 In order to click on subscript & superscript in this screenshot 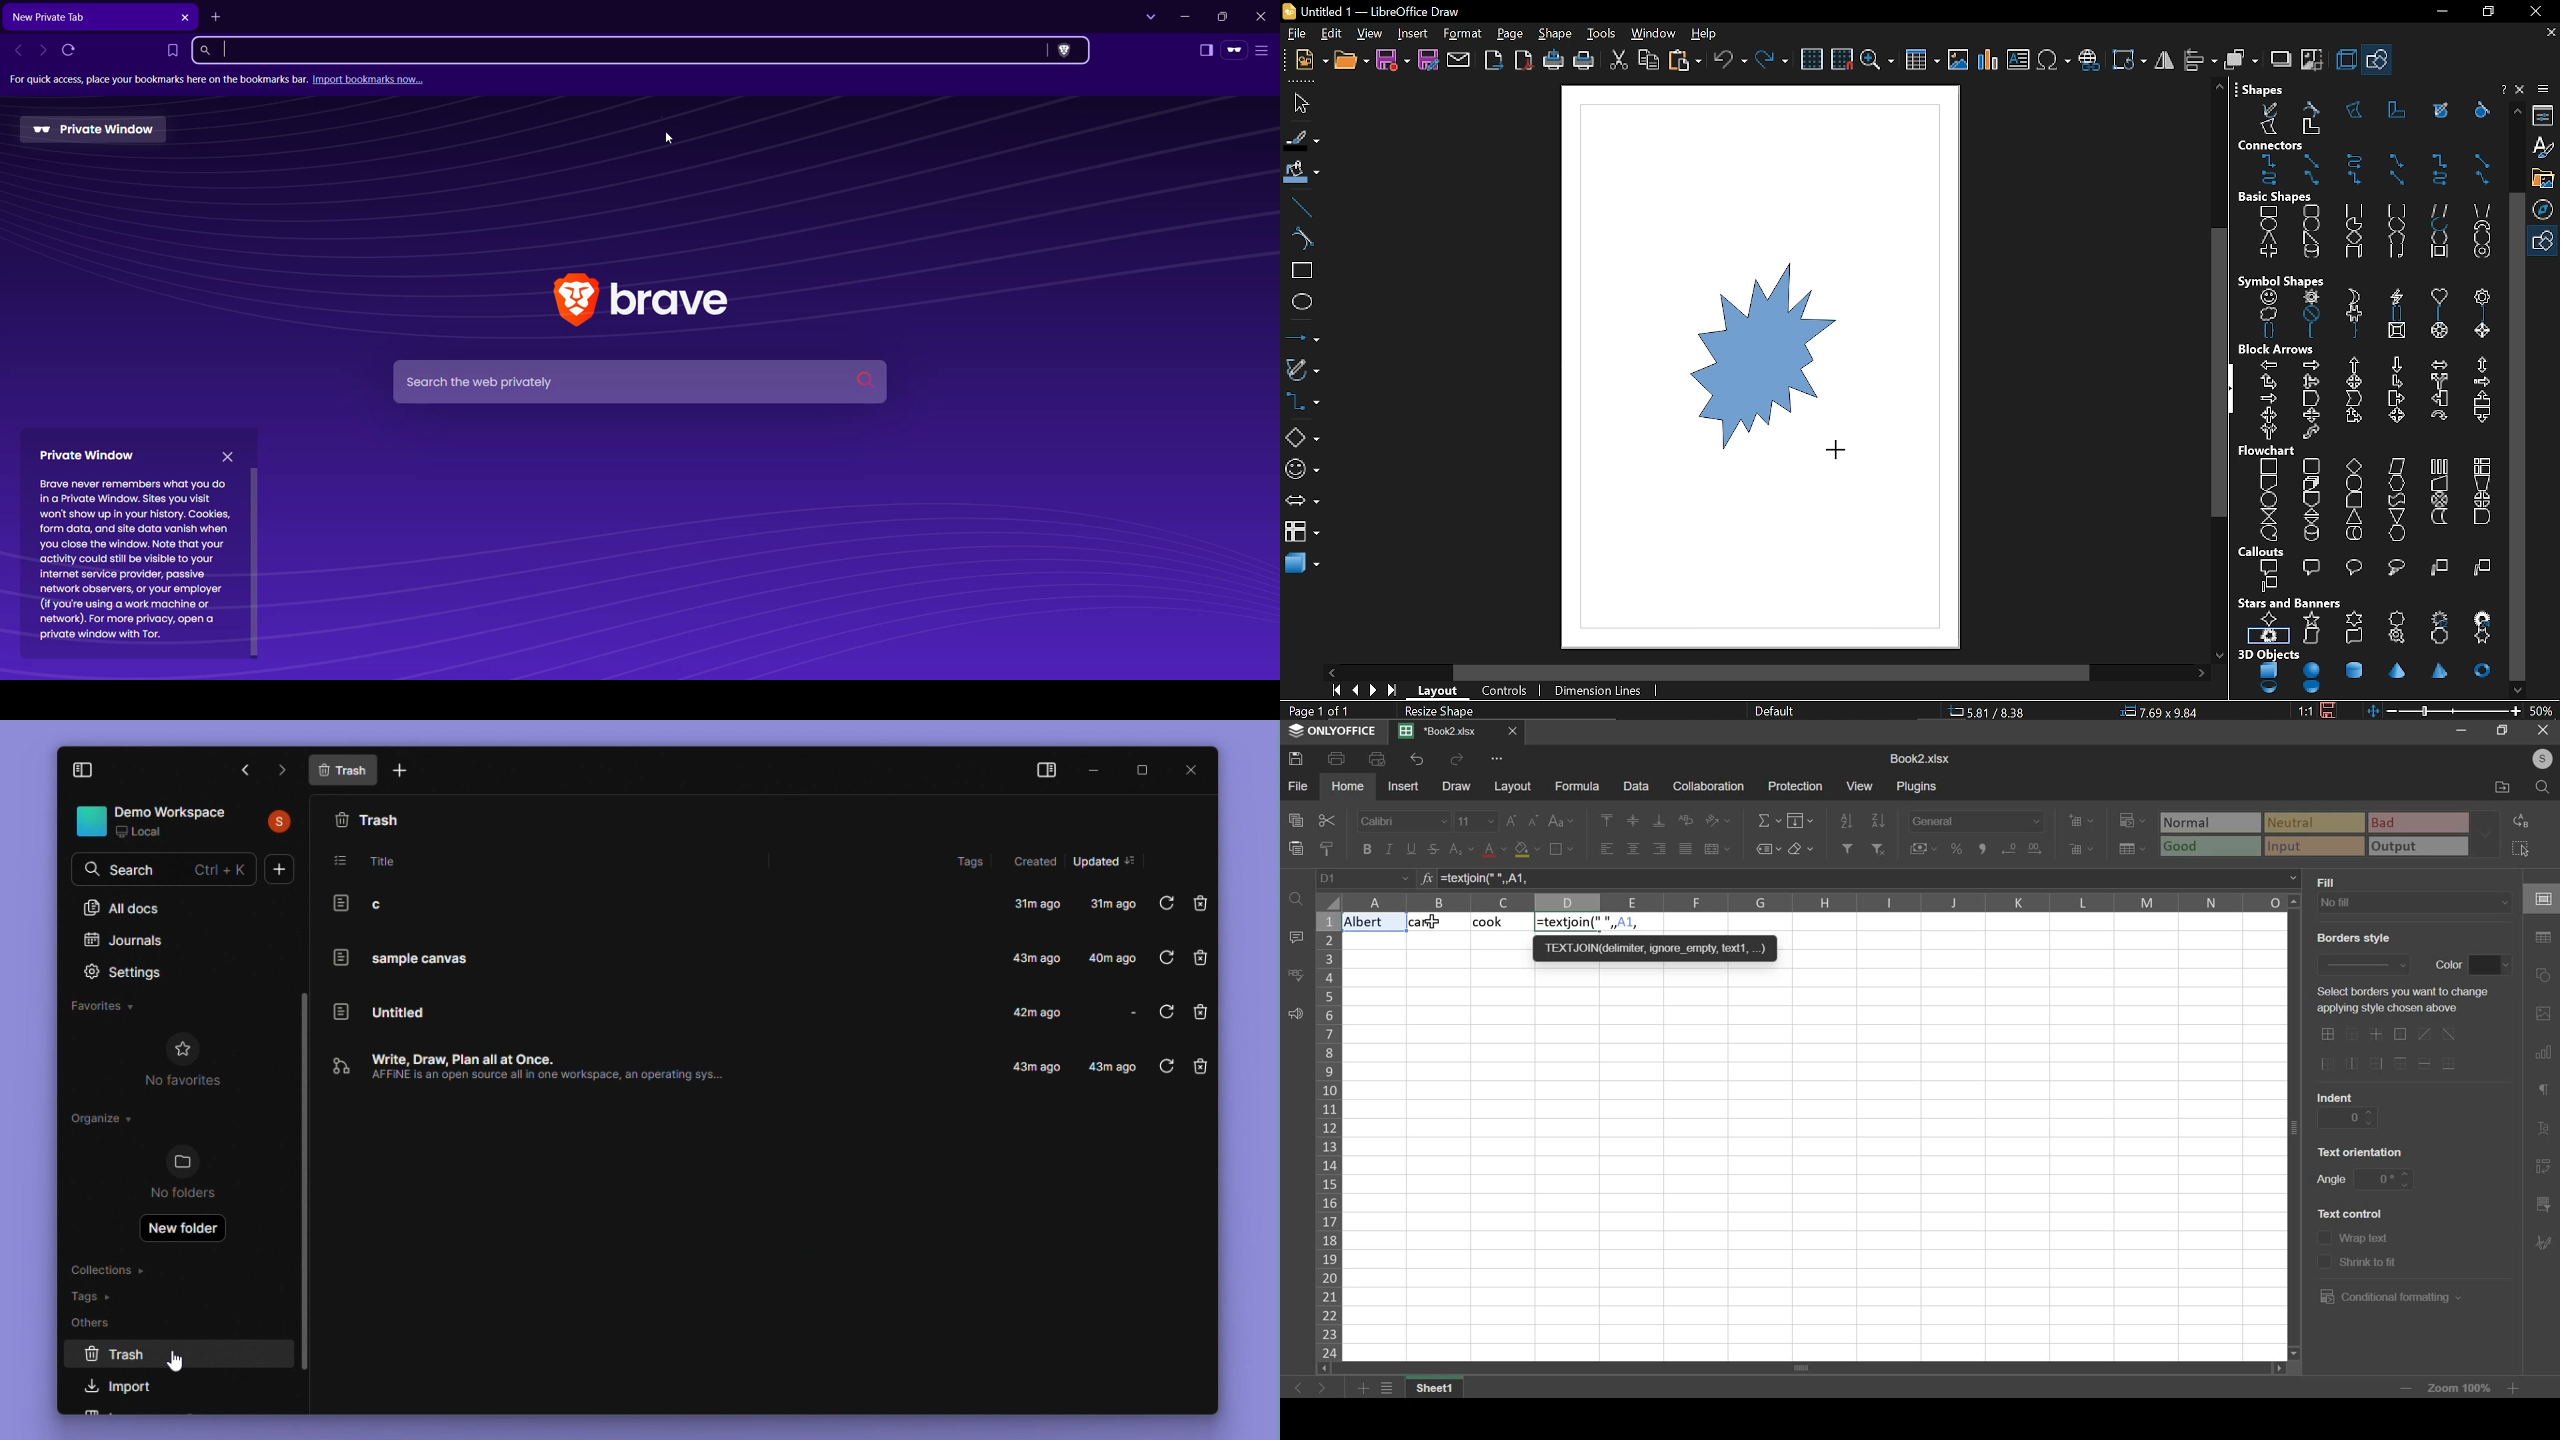, I will do `click(1461, 848)`.